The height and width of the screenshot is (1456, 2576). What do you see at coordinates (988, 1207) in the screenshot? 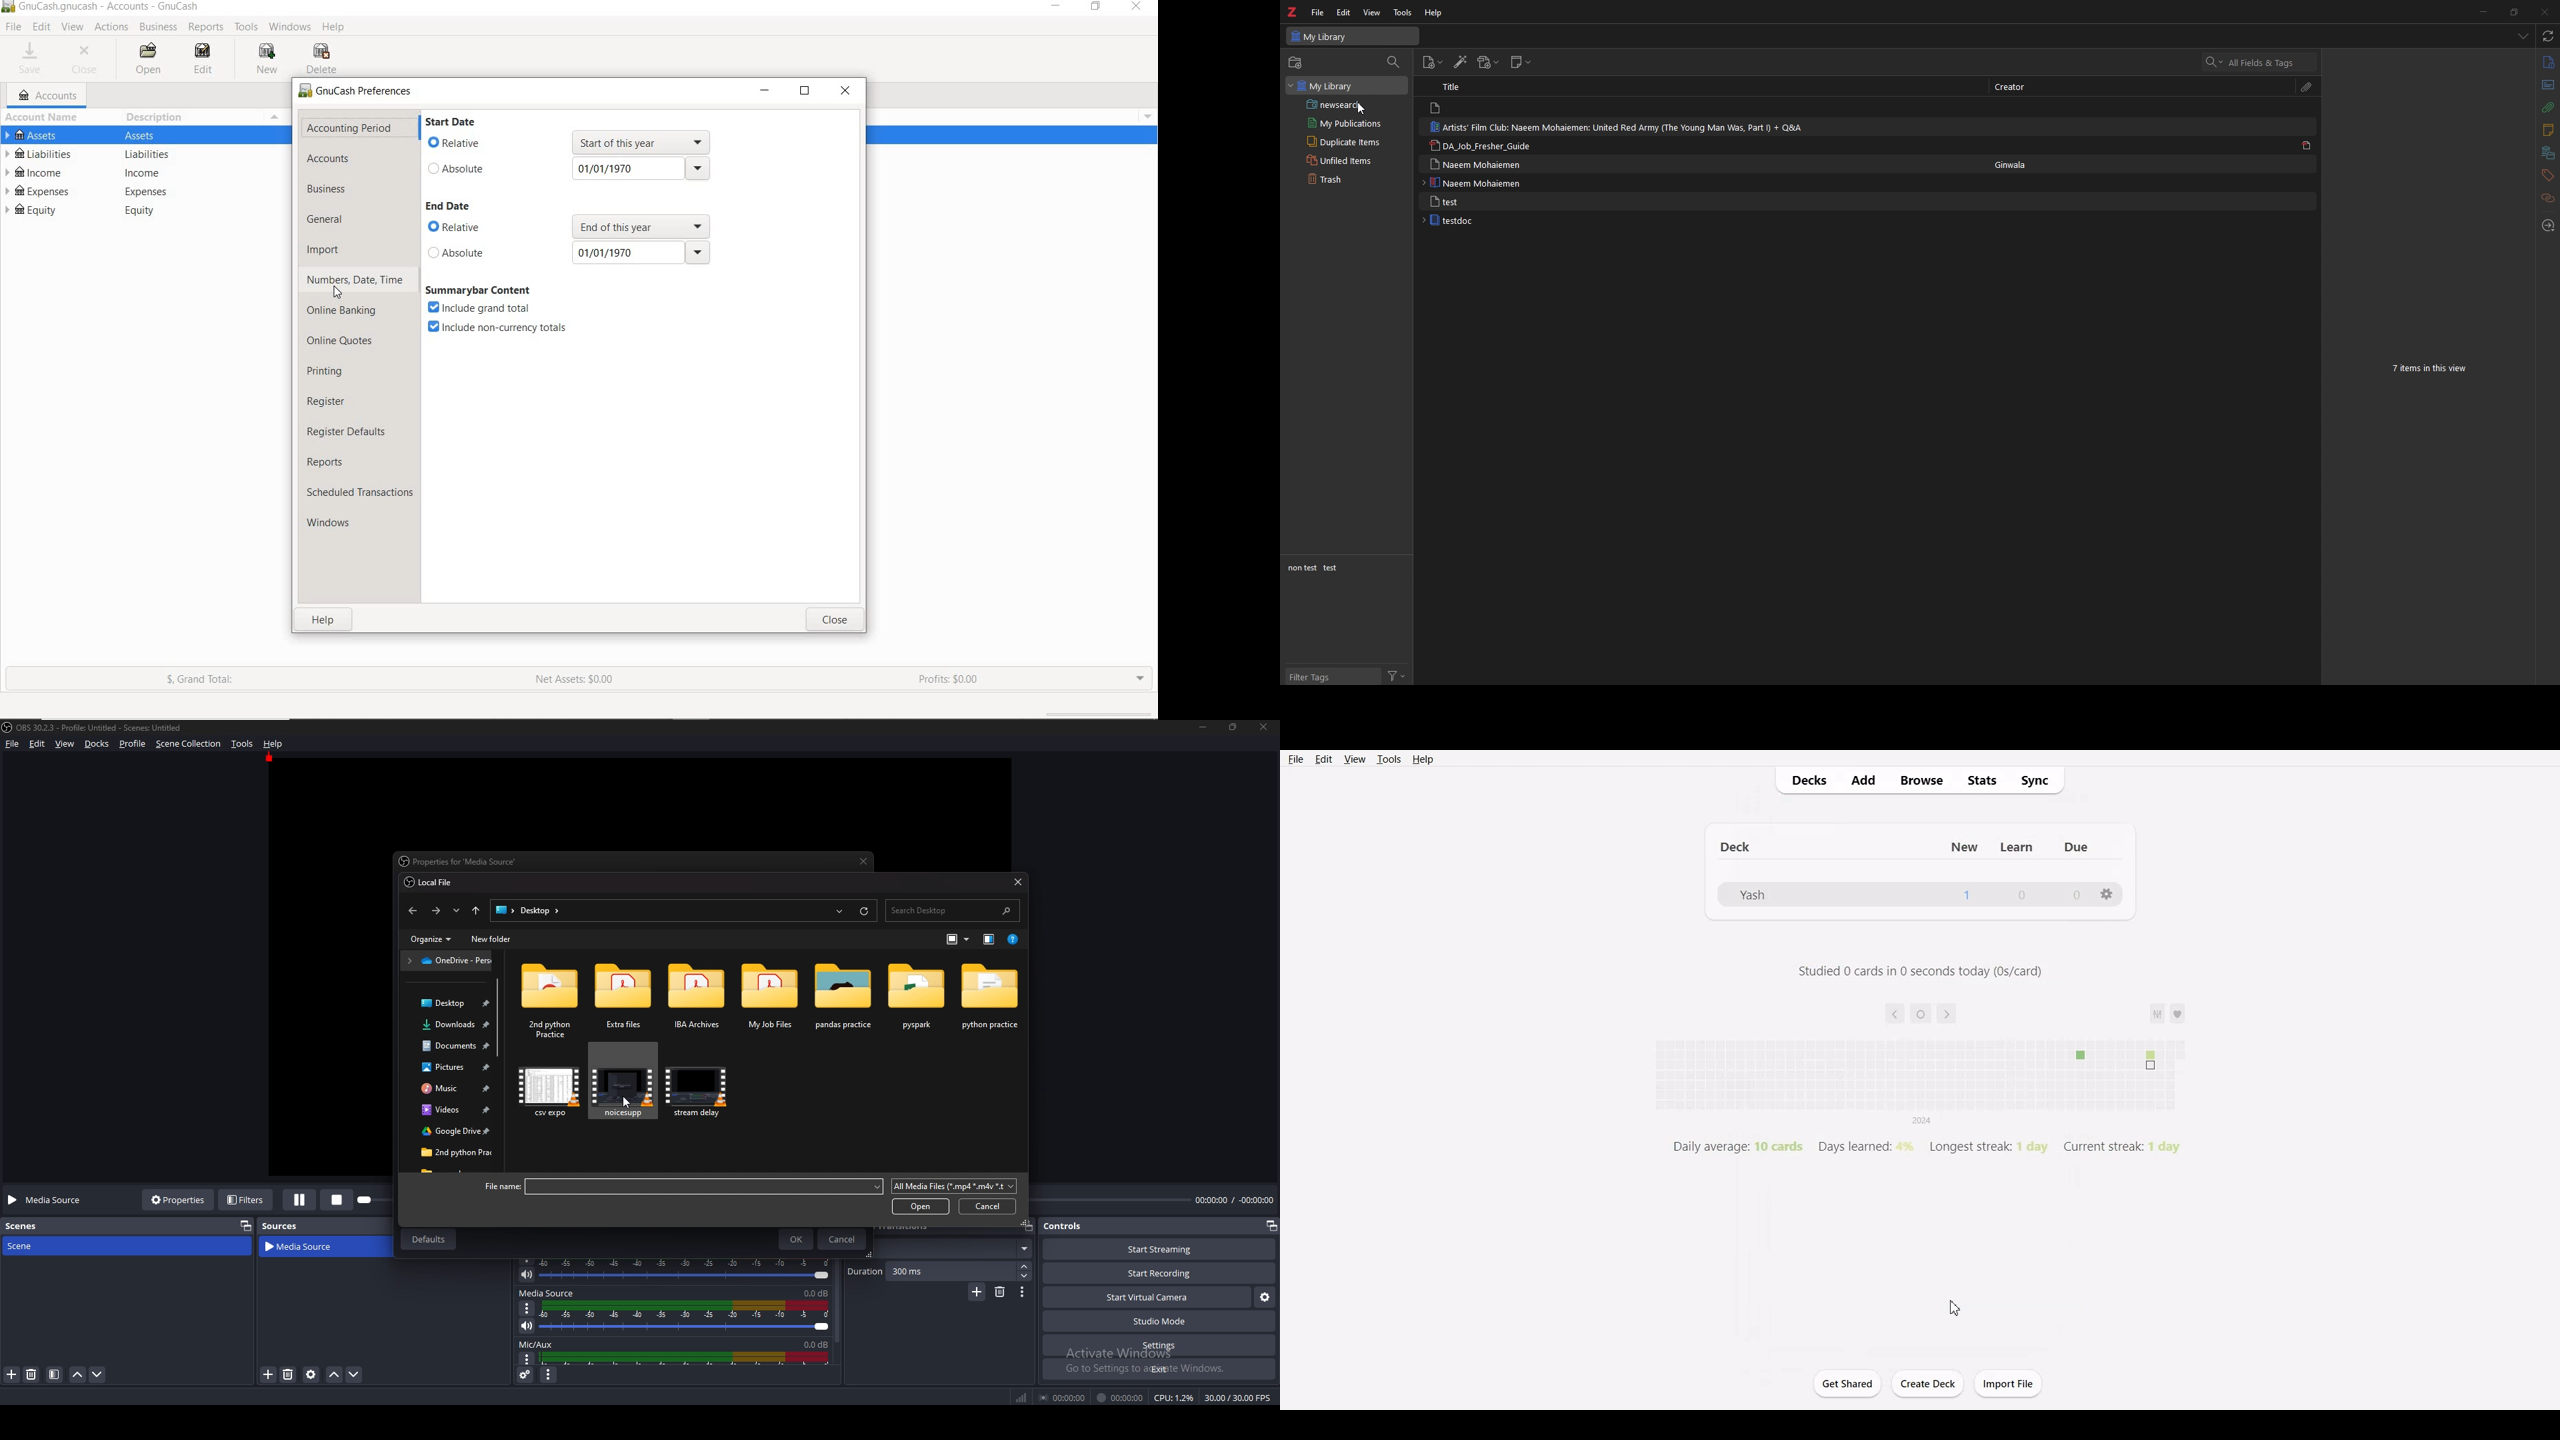
I see `Cancel` at bounding box center [988, 1207].